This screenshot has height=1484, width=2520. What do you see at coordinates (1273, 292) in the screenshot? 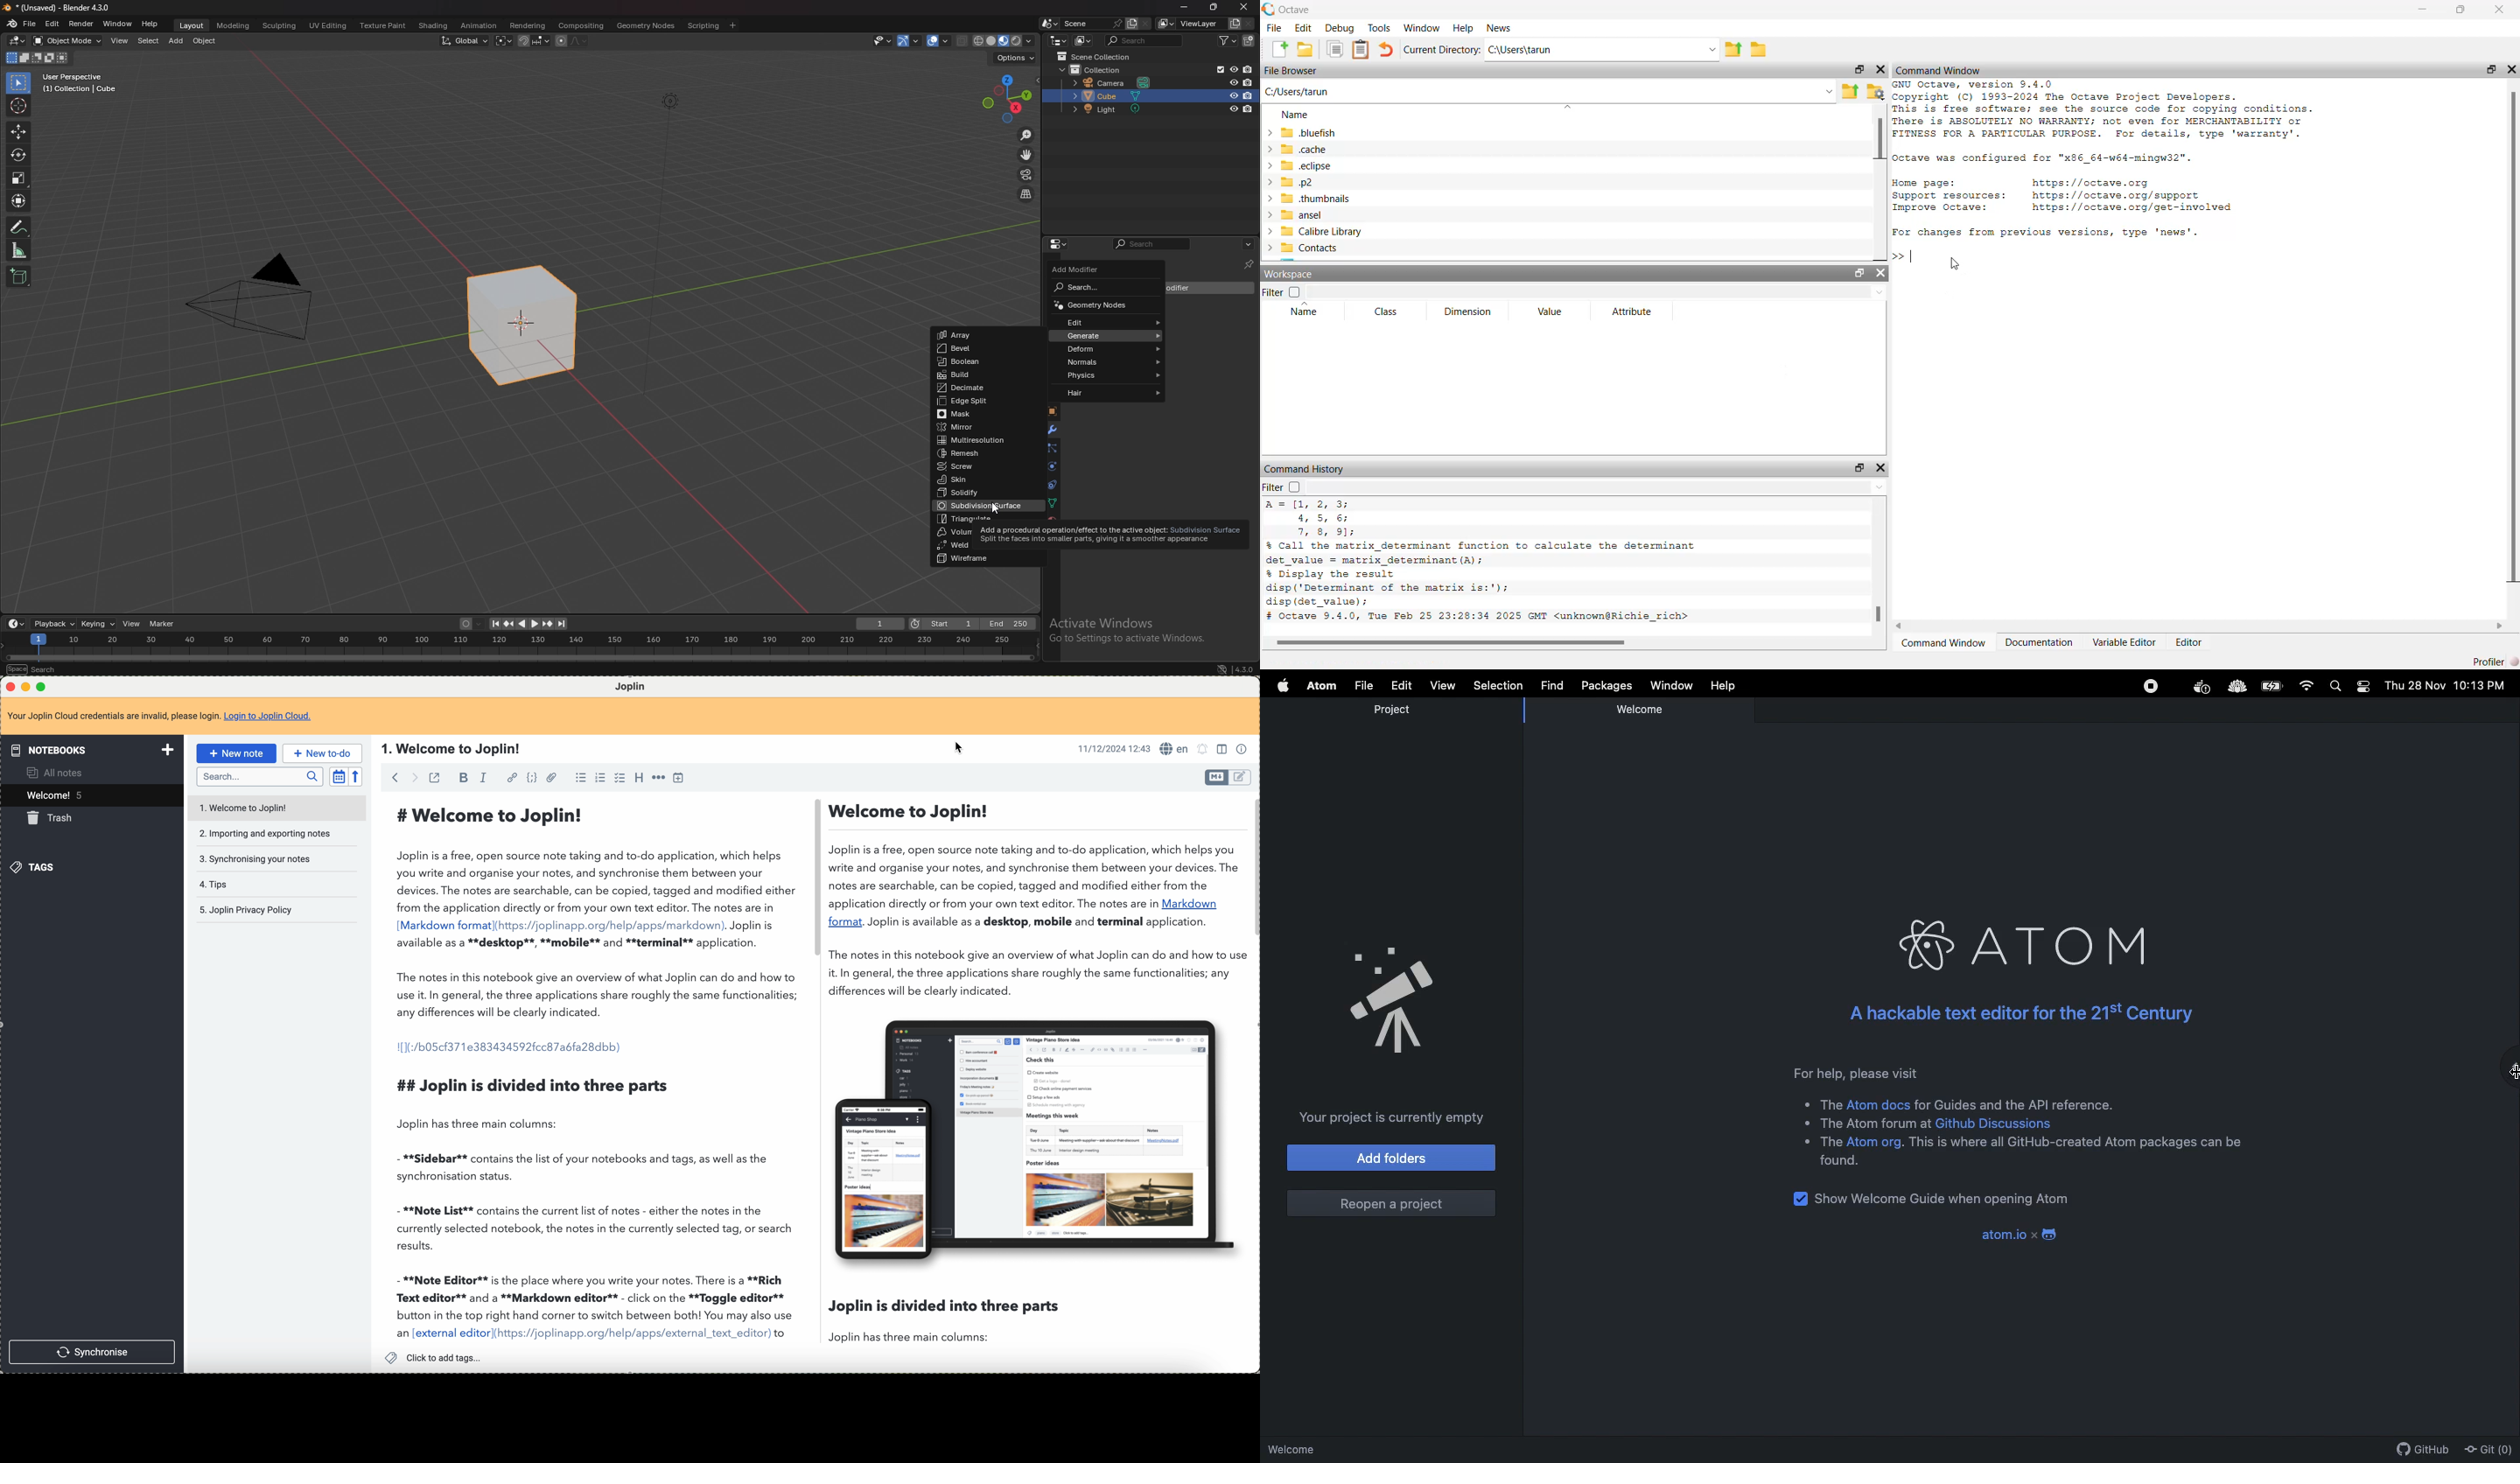
I see `filter` at bounding box center [1273, 292].